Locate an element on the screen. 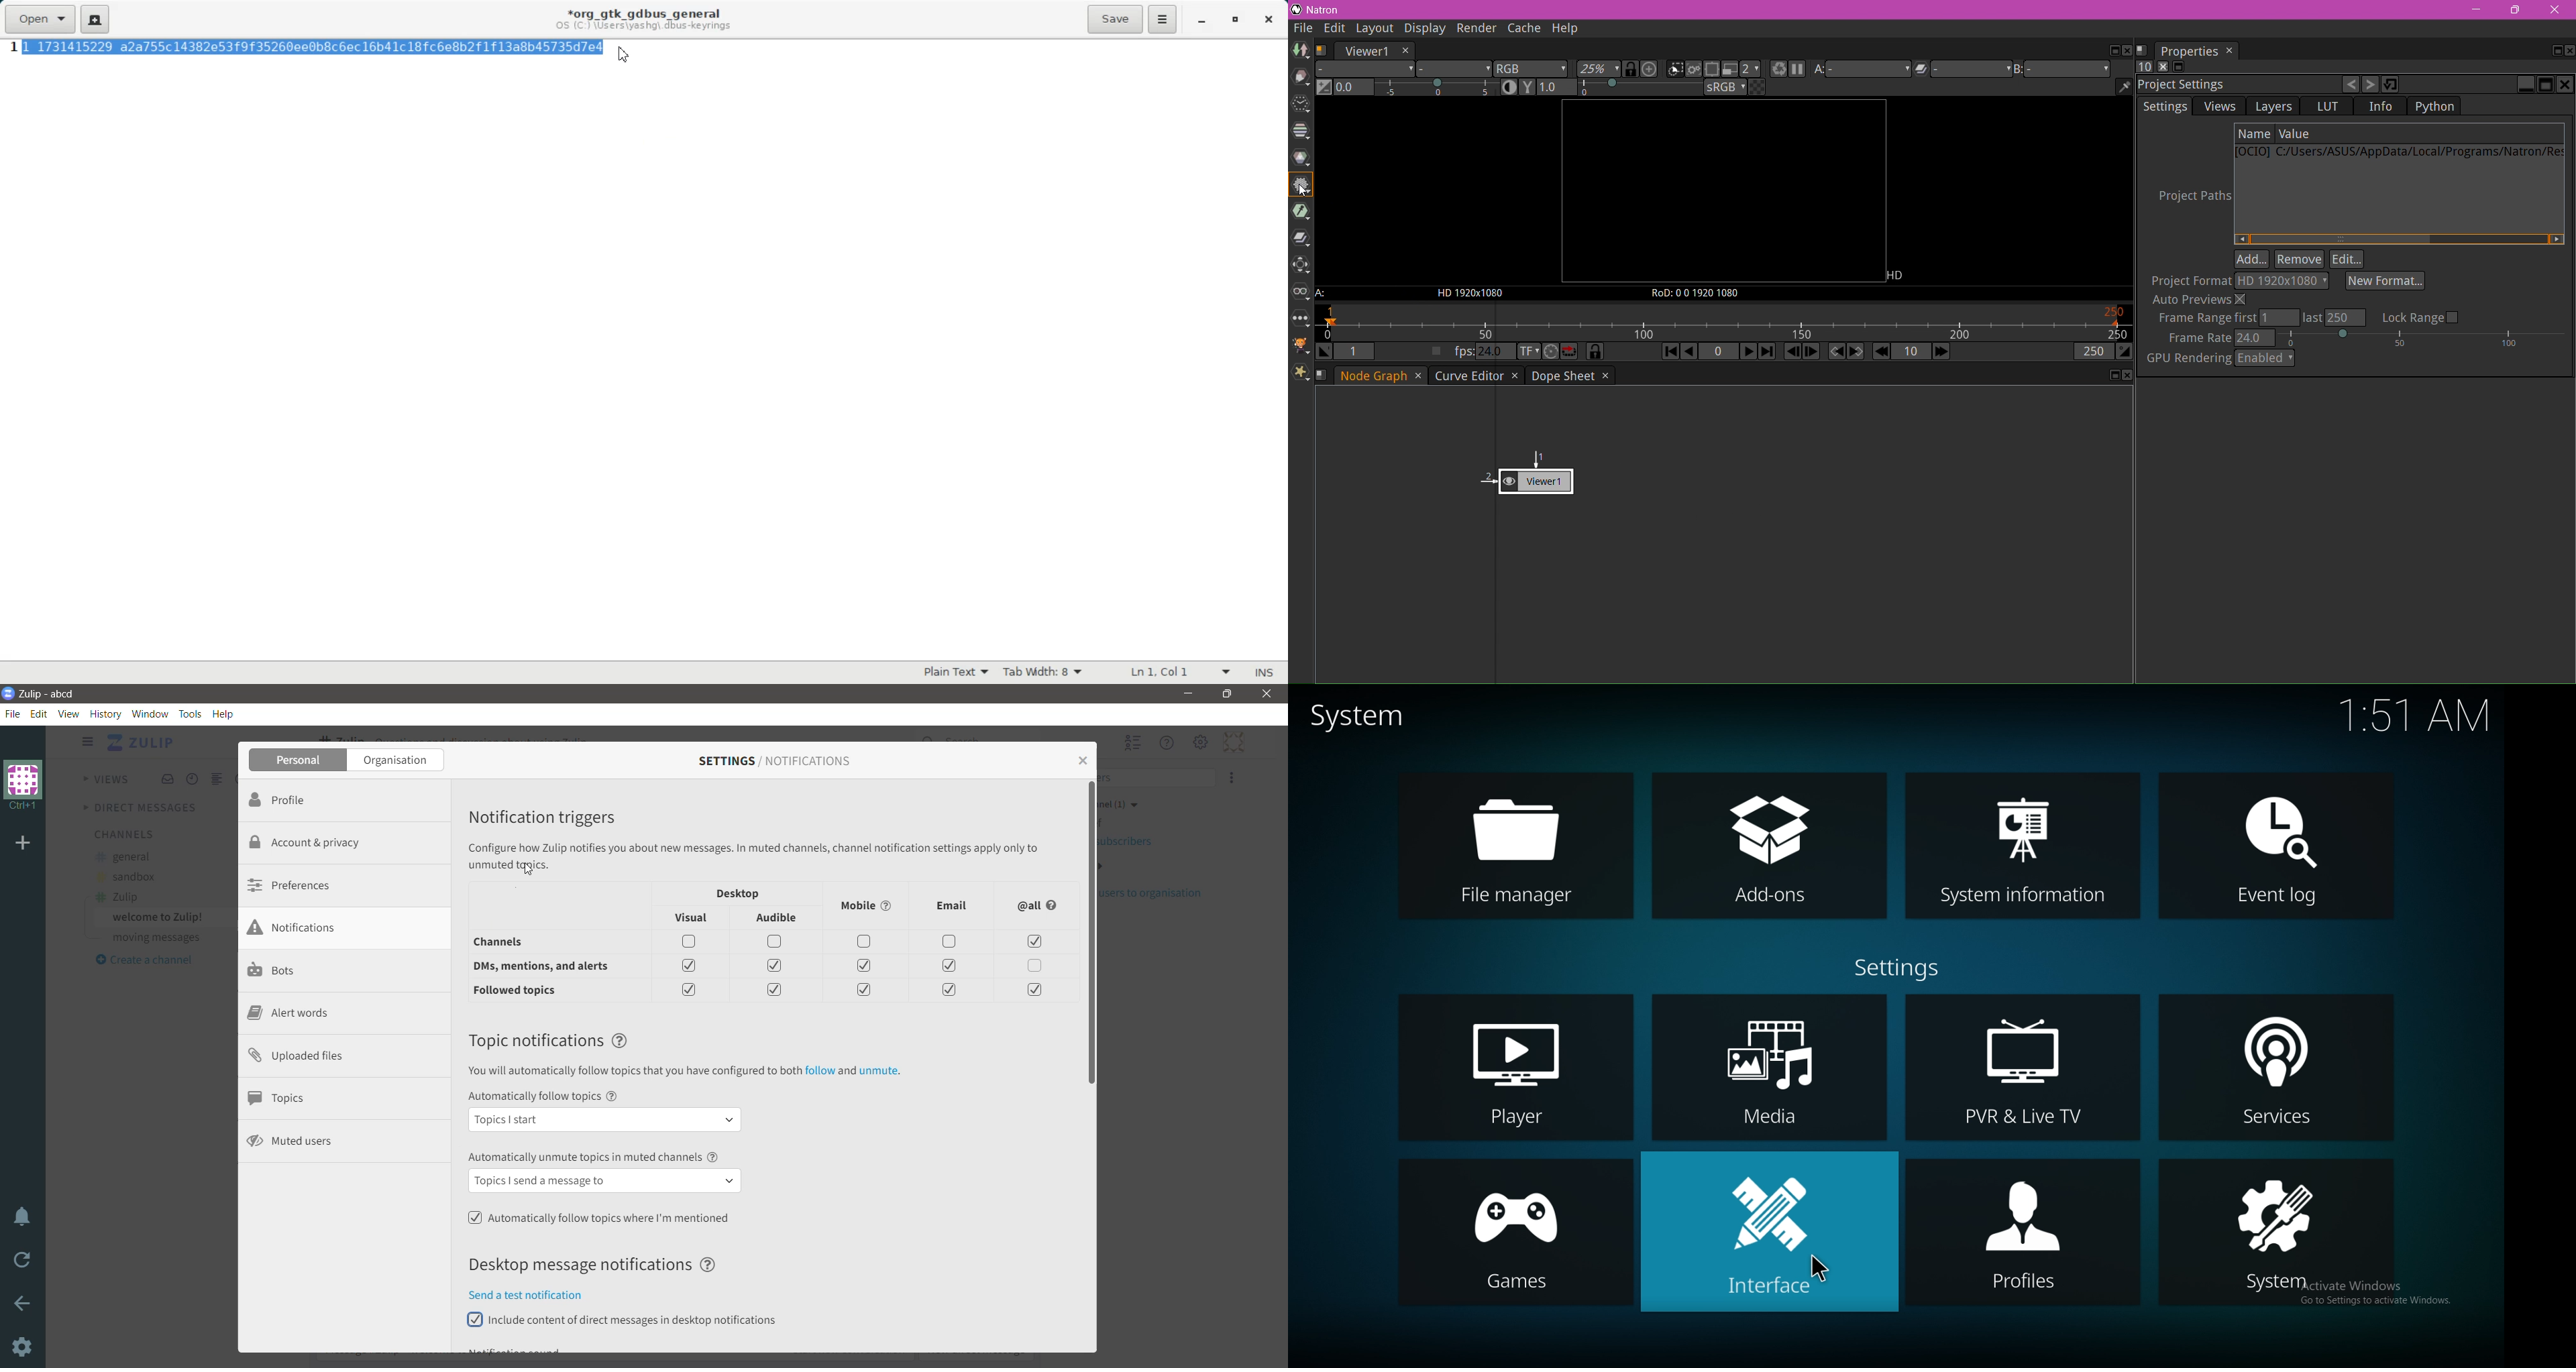  @all is located at coordinates (1038, 907).